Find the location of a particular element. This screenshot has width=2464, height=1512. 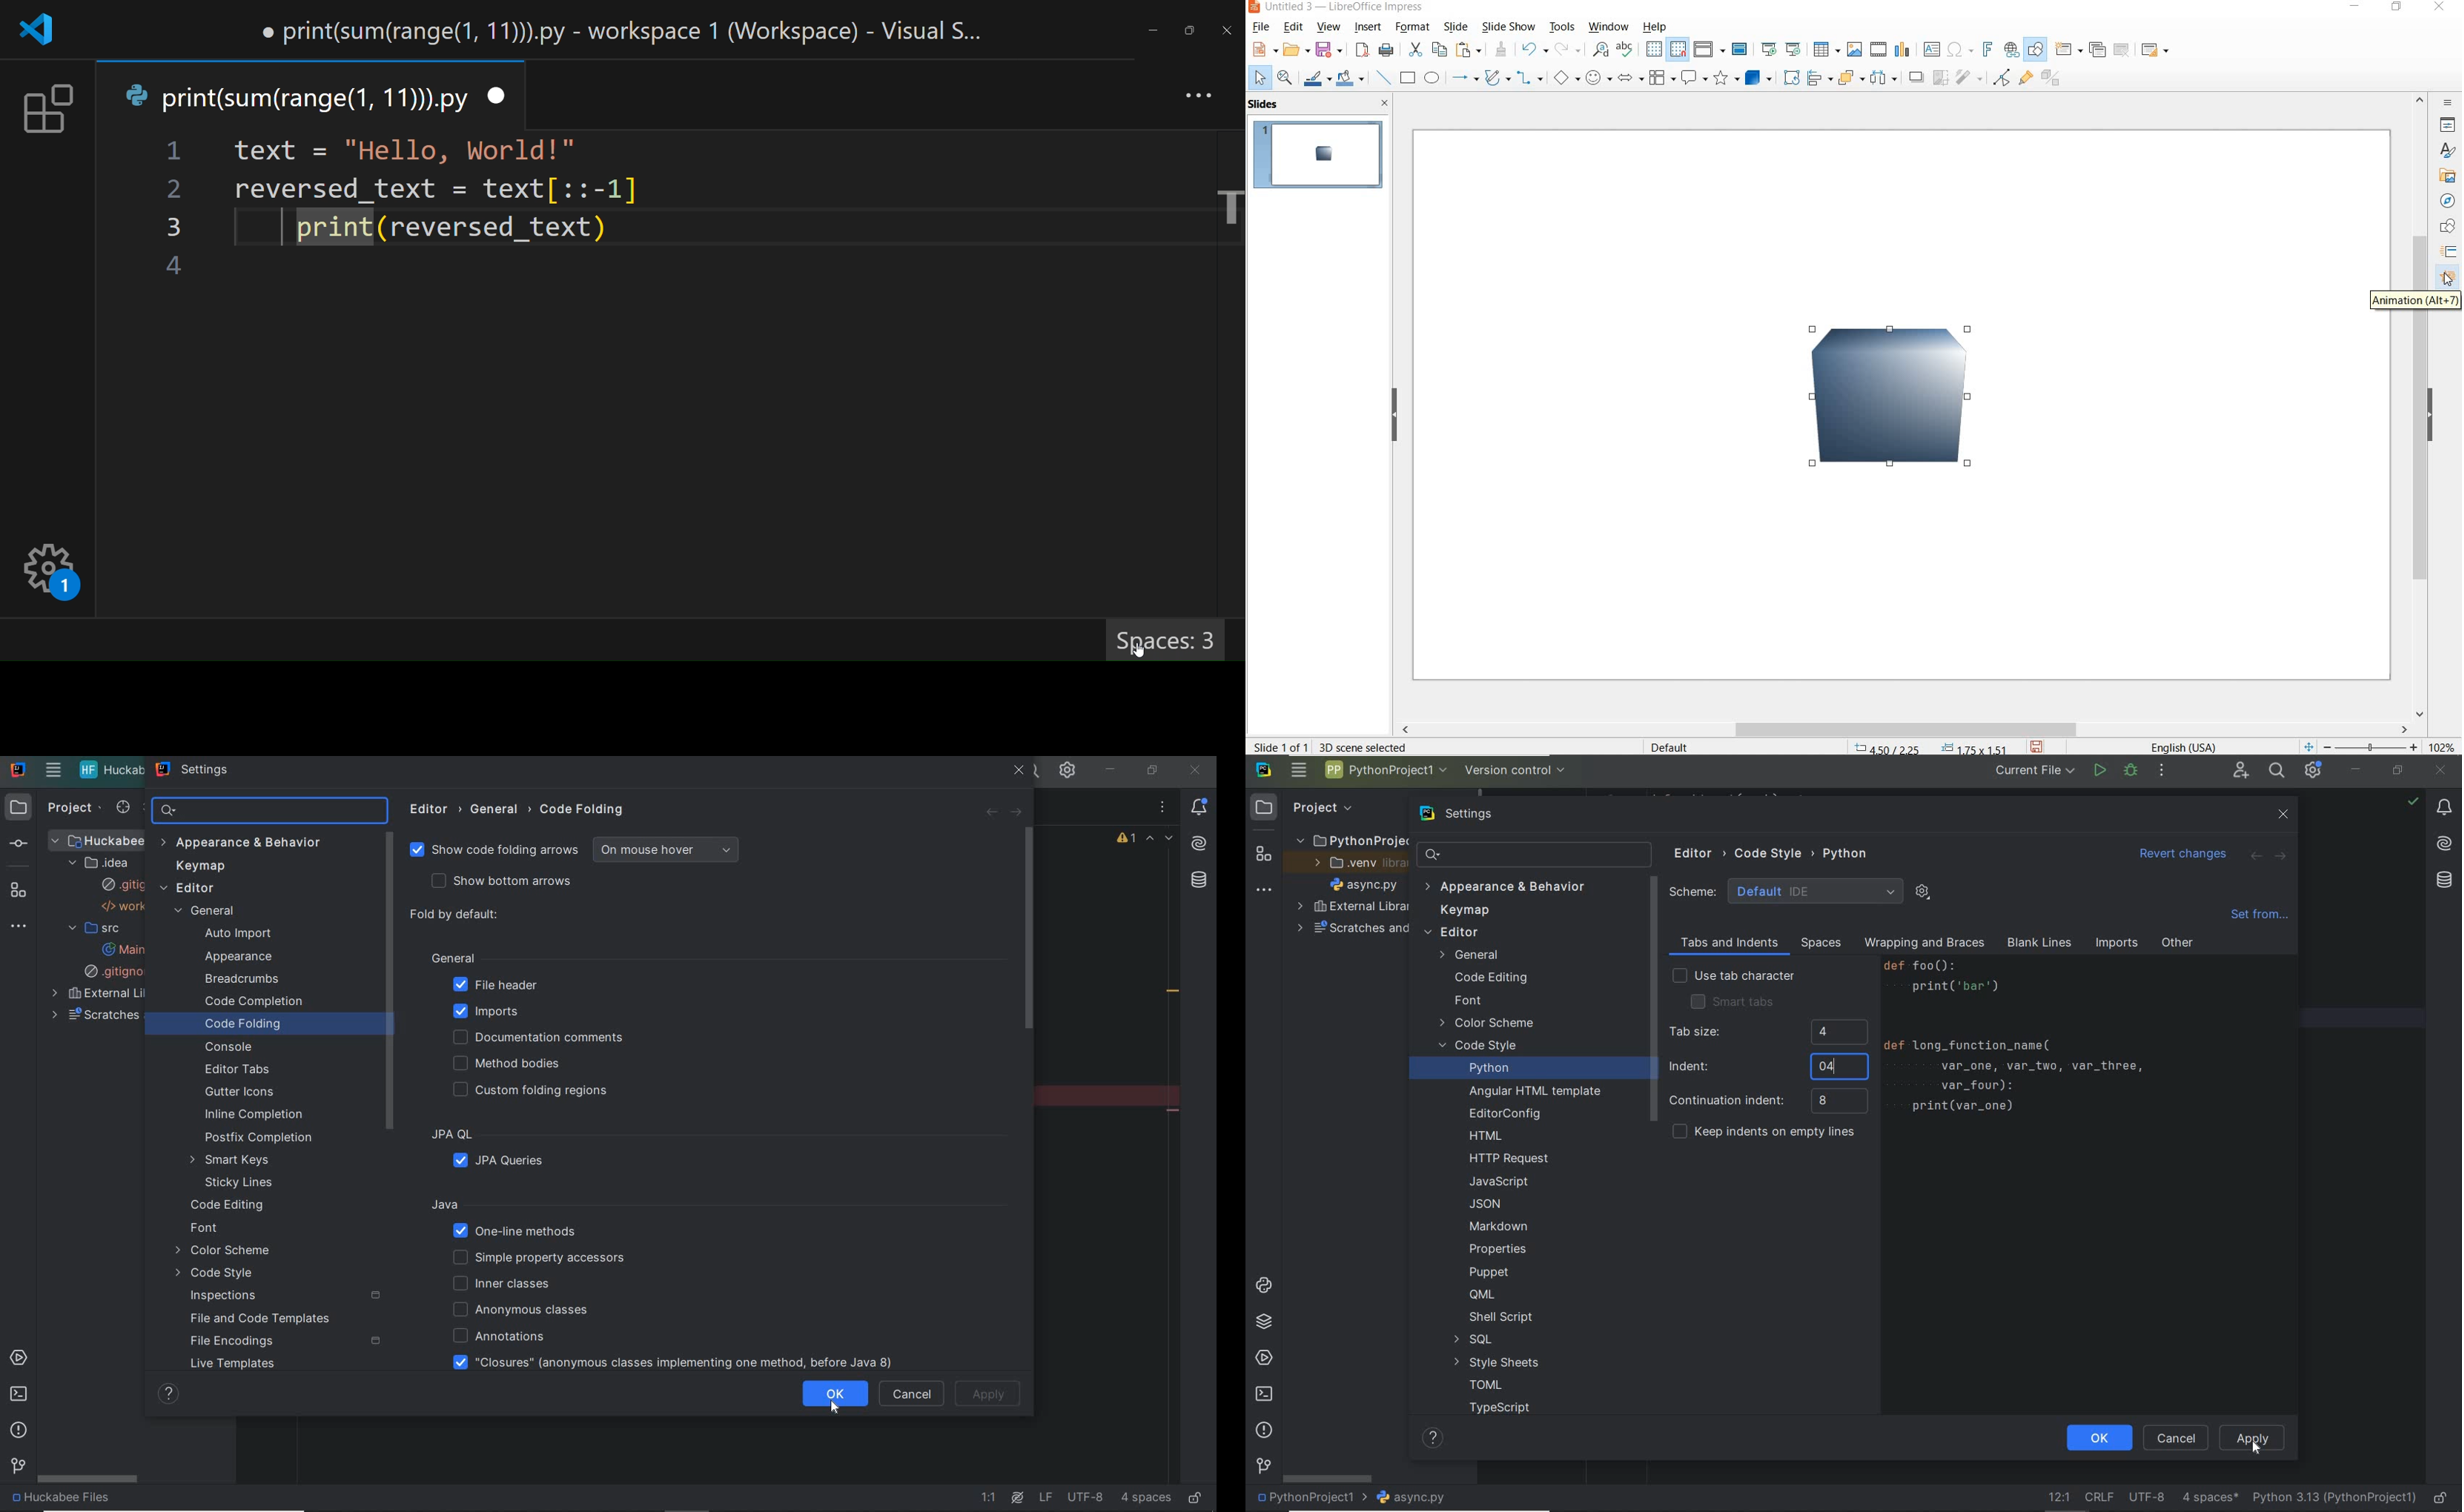

insert is located at coordinates (1368, 28).